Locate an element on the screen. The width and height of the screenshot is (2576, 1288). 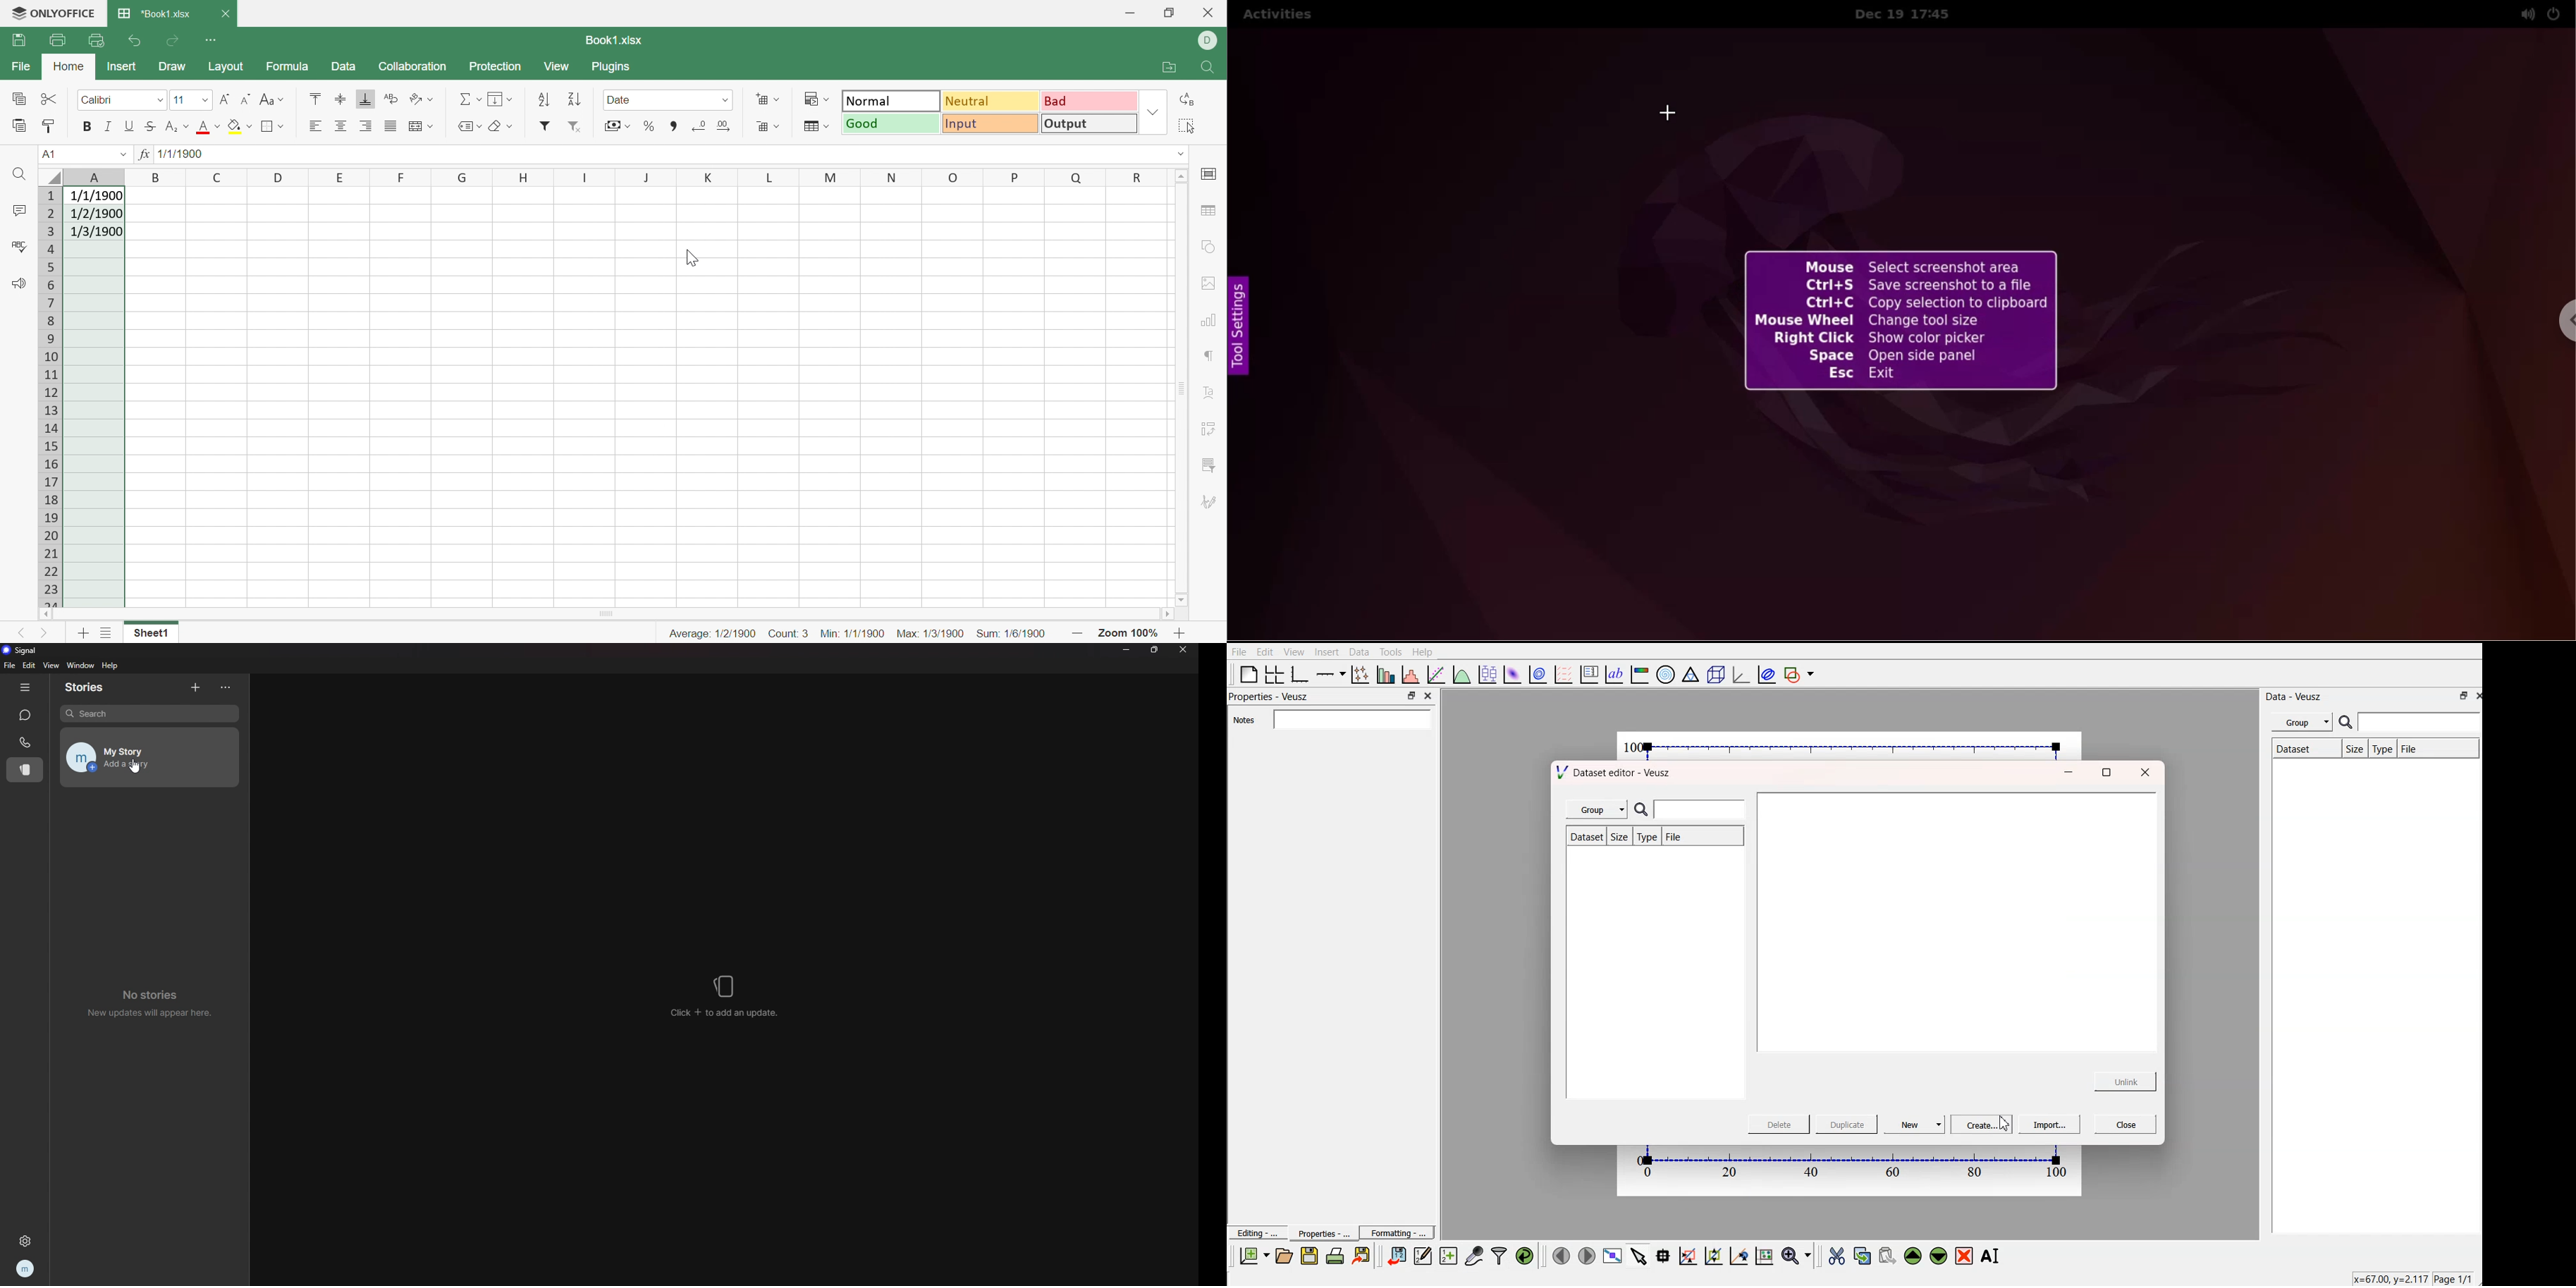
Collaboration is located at coordinates (412, 67).